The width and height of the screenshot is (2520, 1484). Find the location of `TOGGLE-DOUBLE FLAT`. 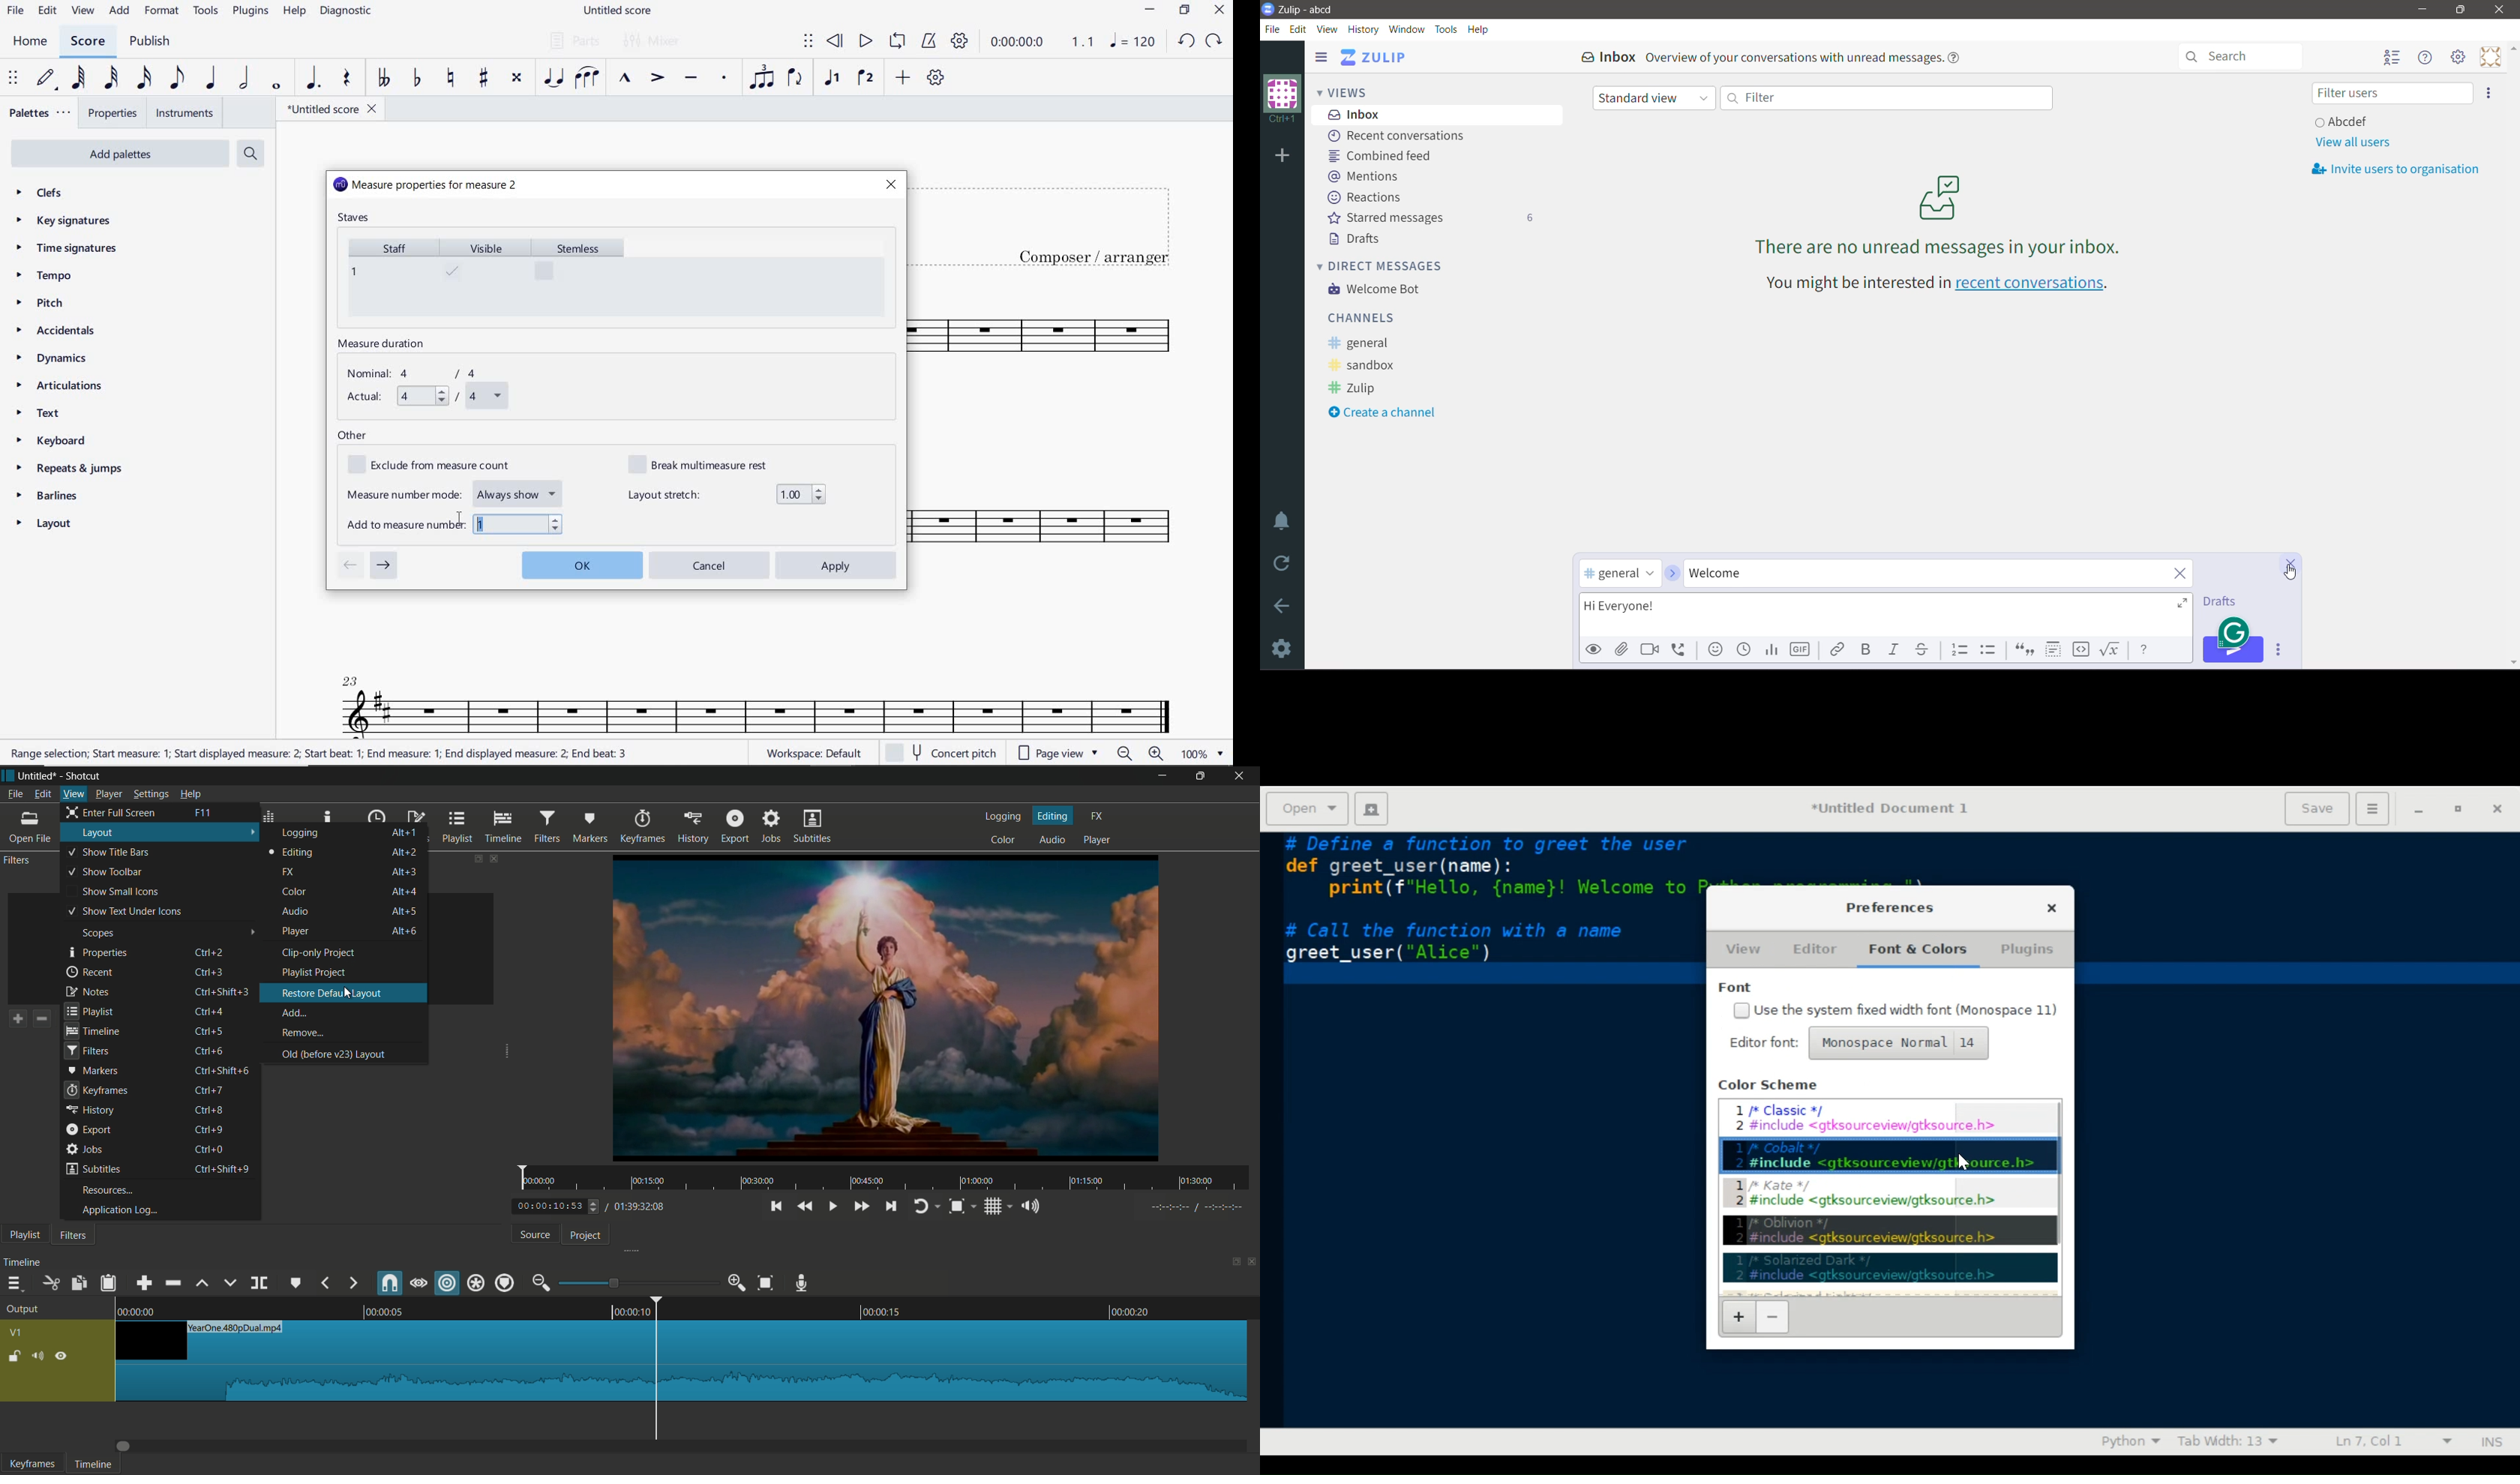

TOGGLE-DOUBLE FLAT is located at coordinates (383, 78).